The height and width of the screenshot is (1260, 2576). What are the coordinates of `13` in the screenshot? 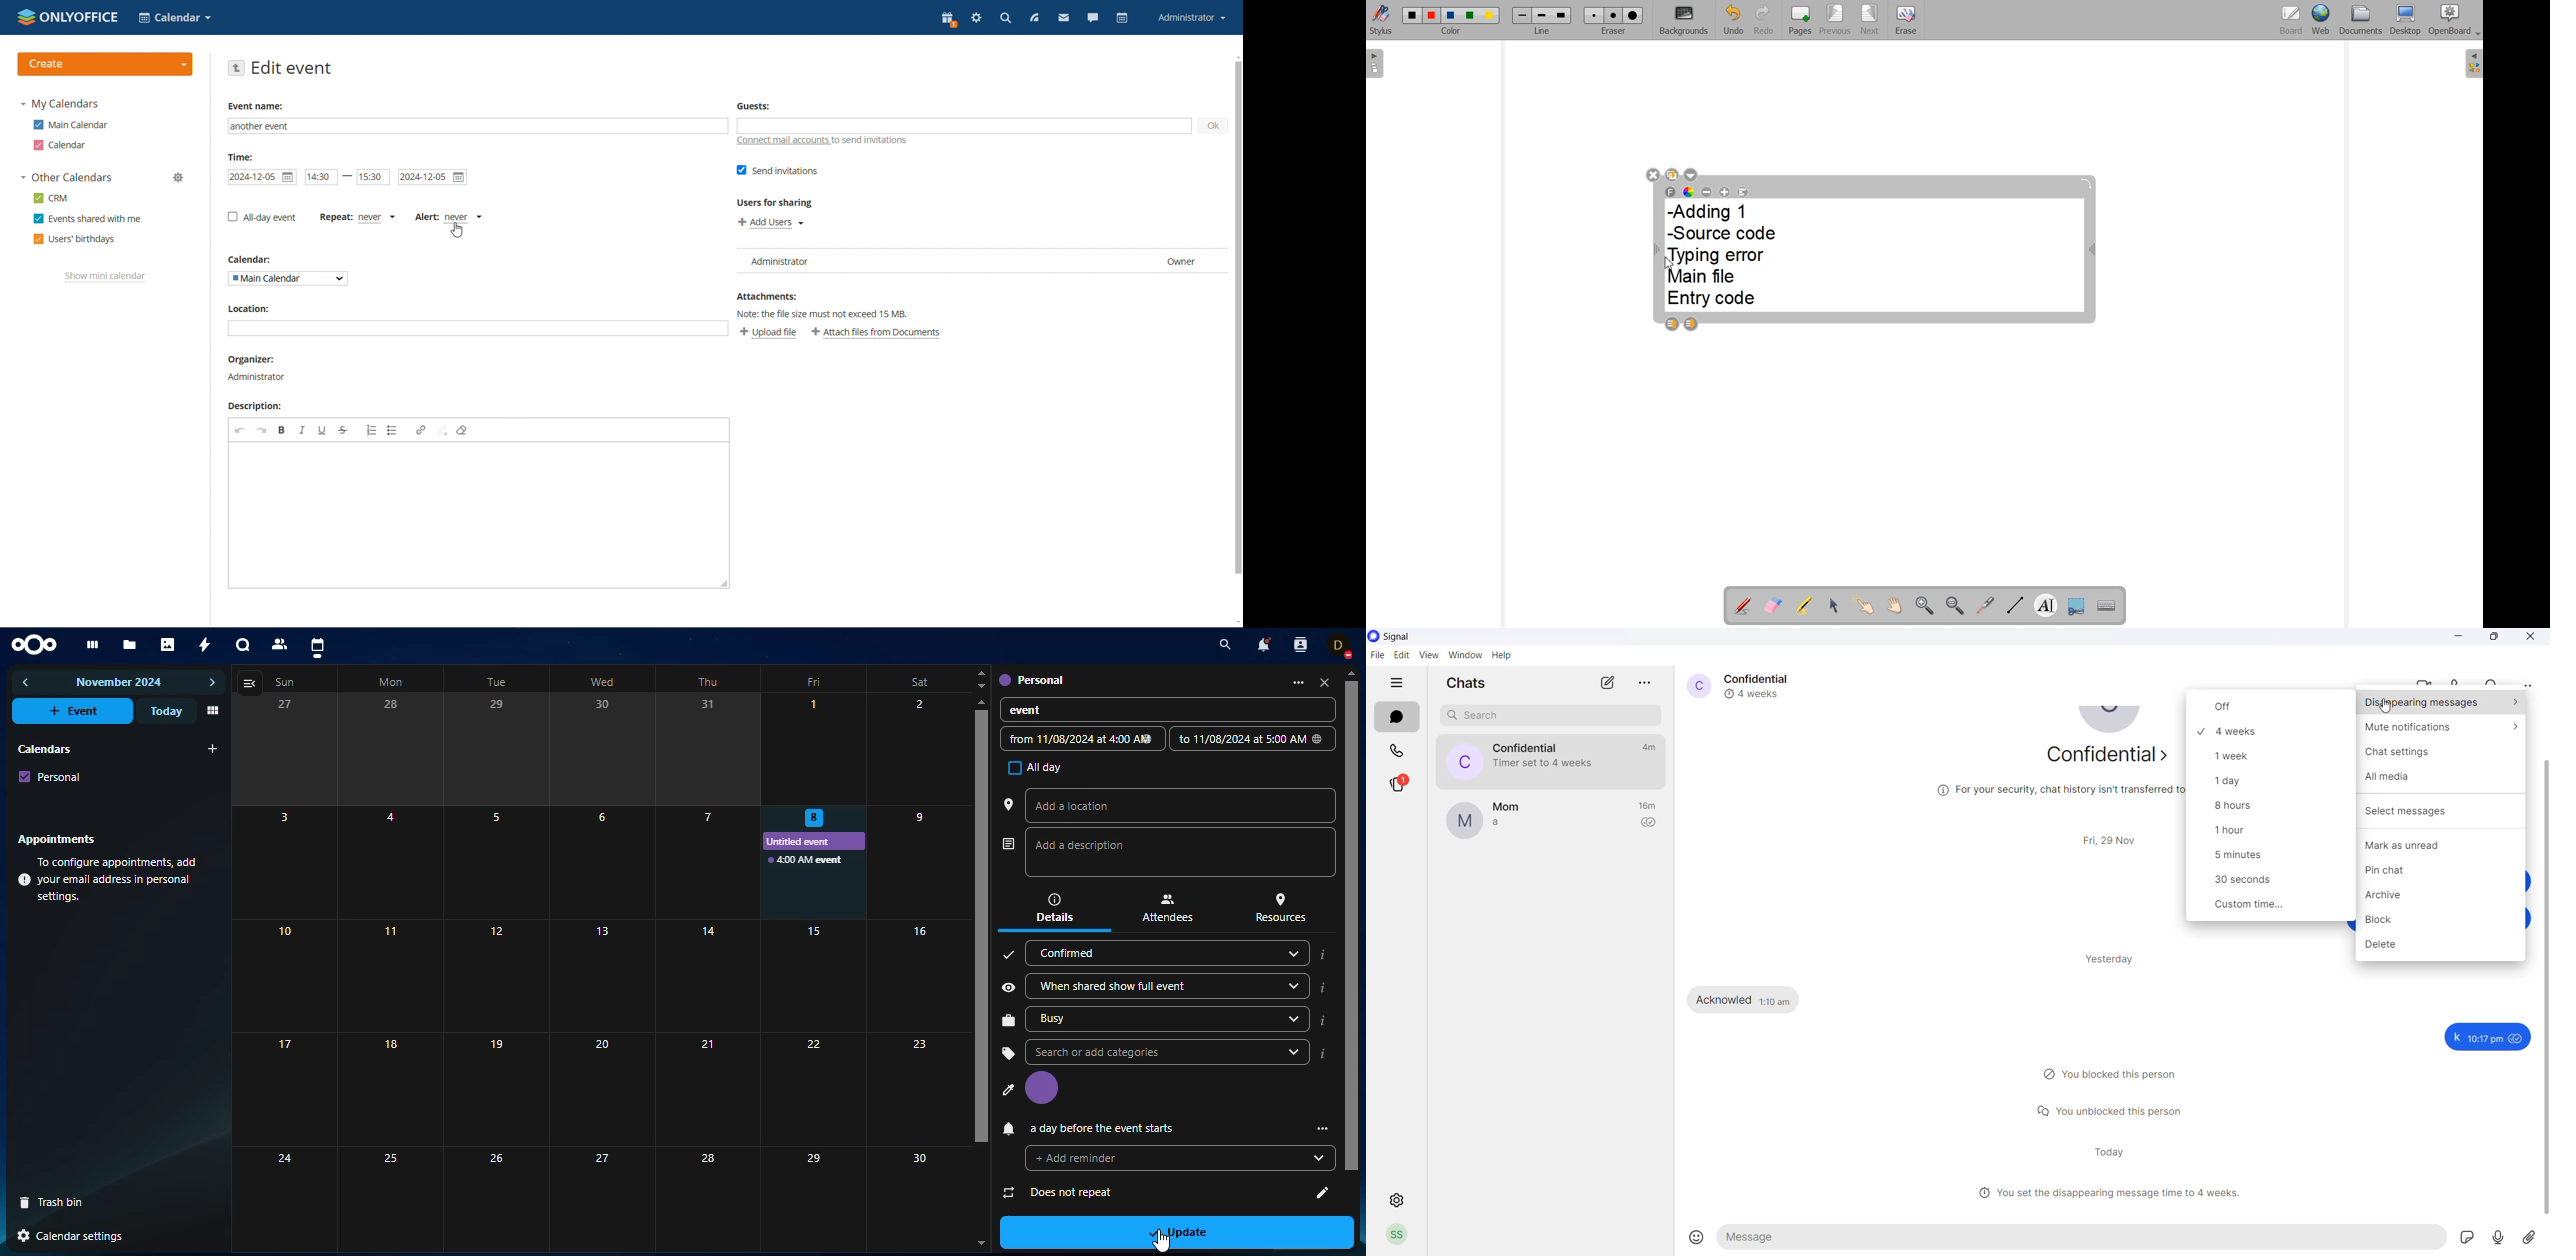 It's located at (601, 975).